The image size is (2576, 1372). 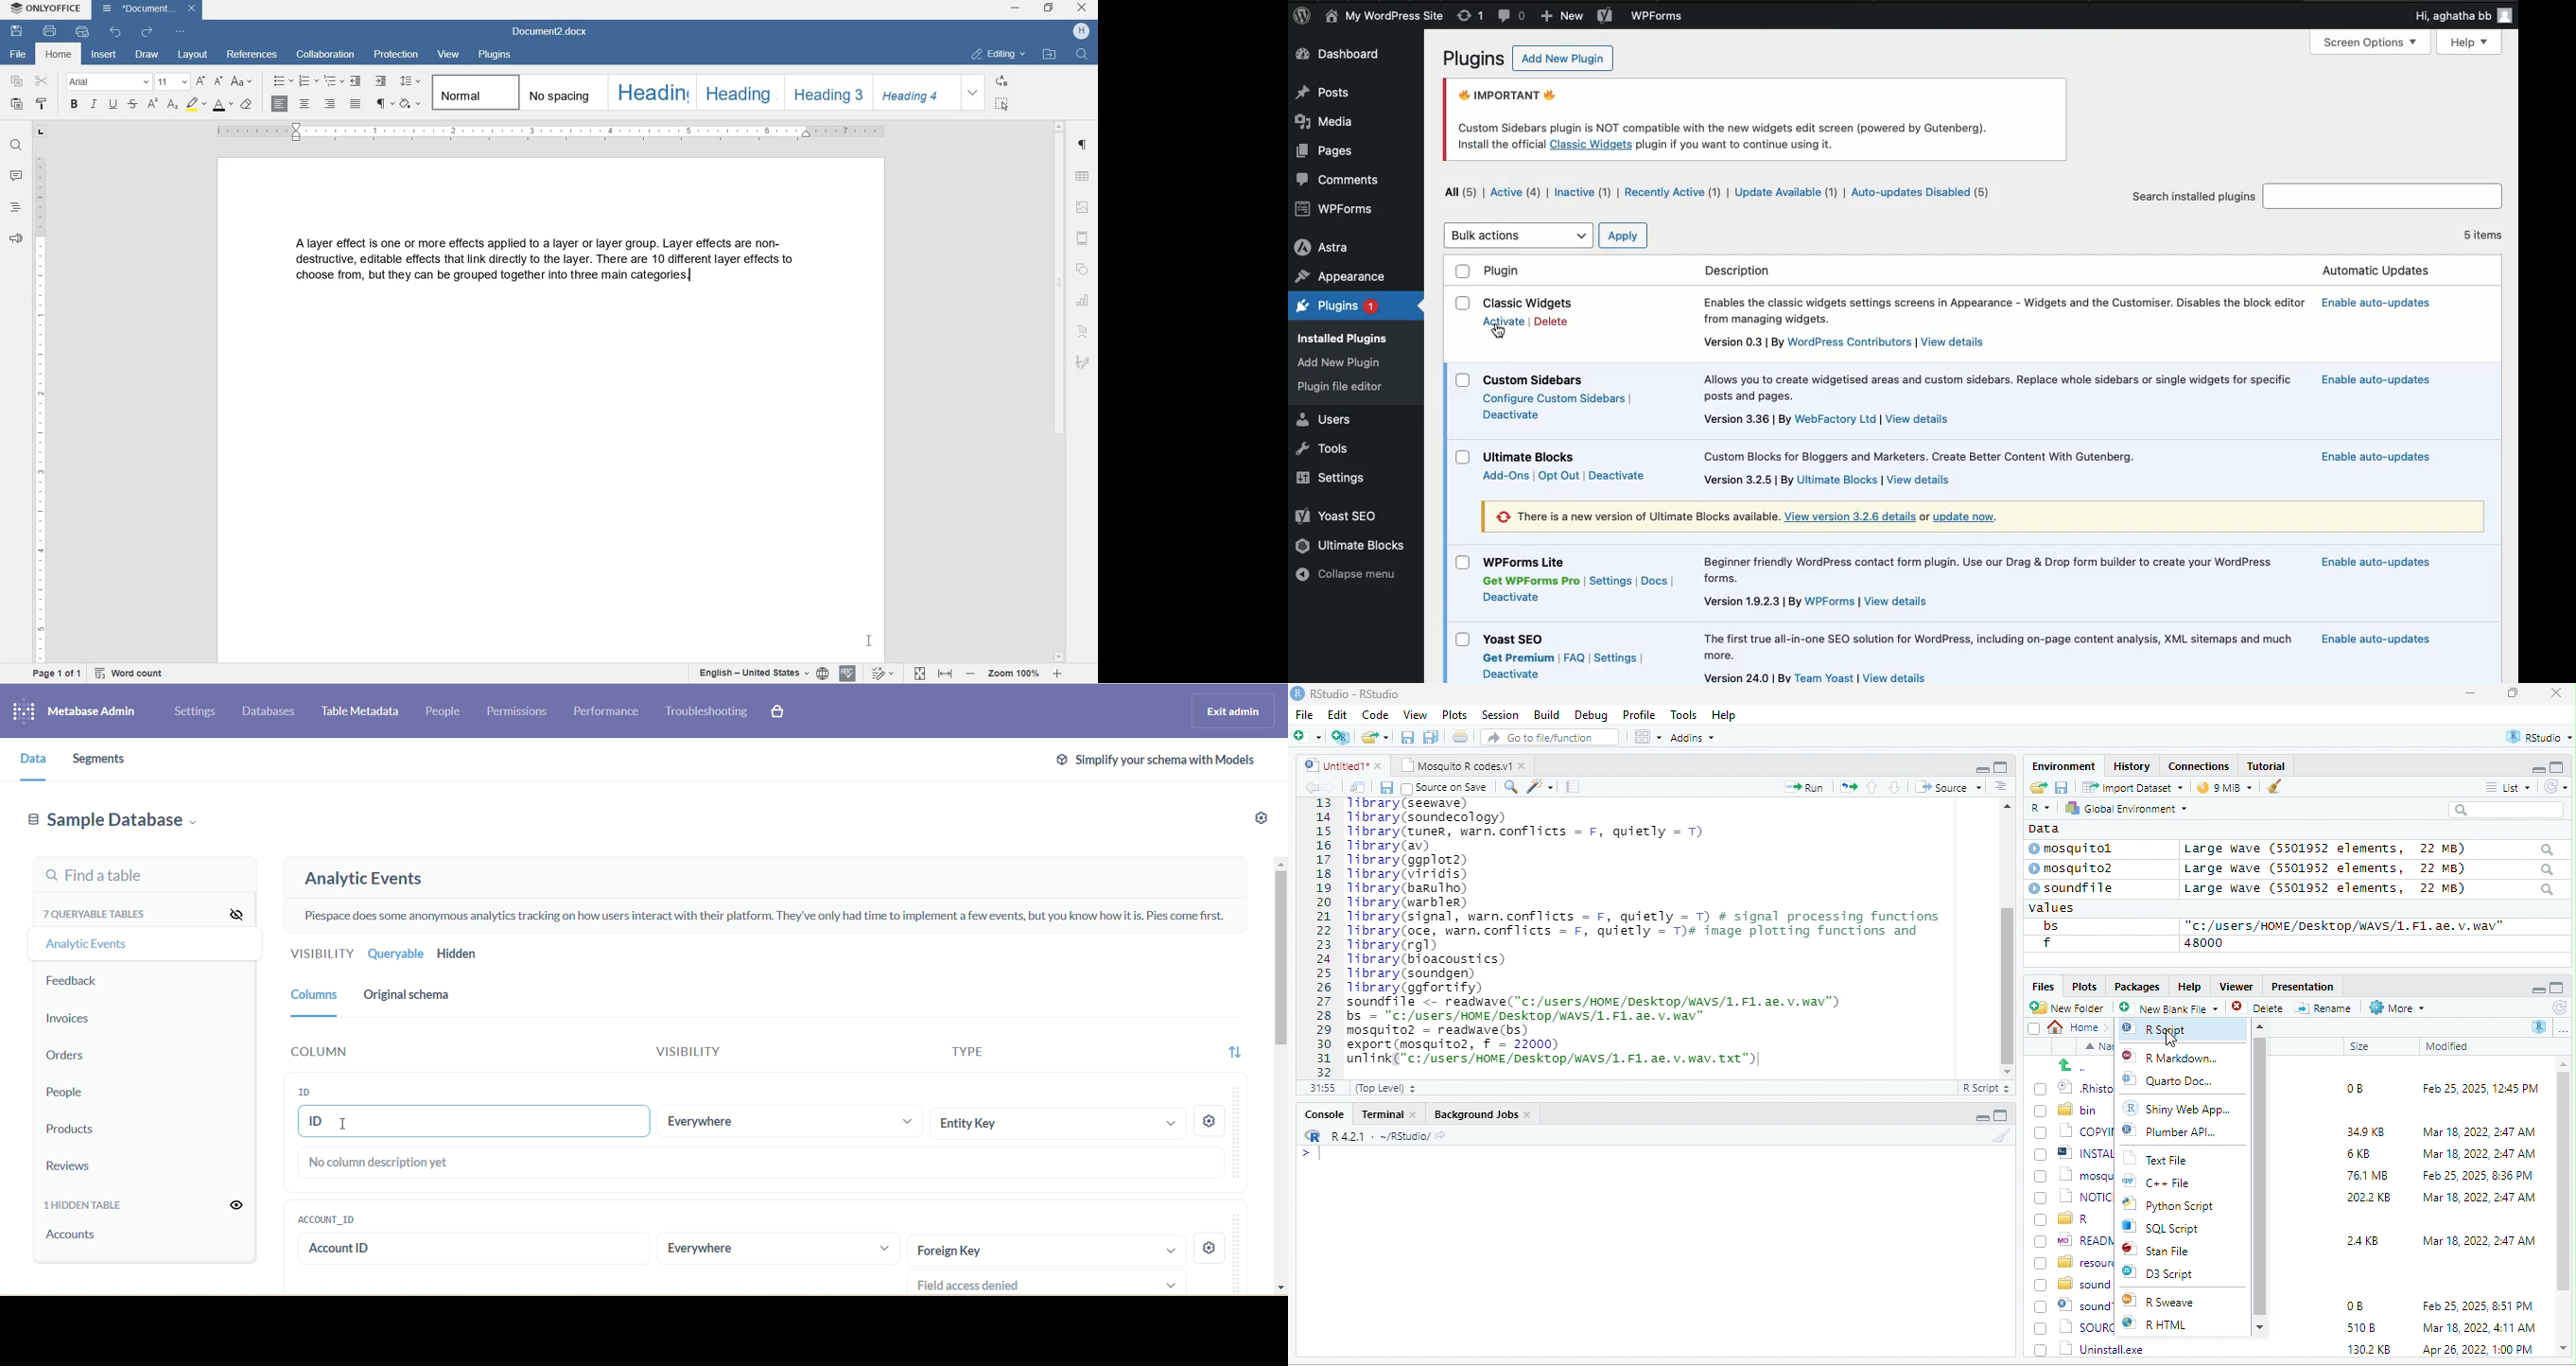 I want to click on view, so click(x=1647, y=737).